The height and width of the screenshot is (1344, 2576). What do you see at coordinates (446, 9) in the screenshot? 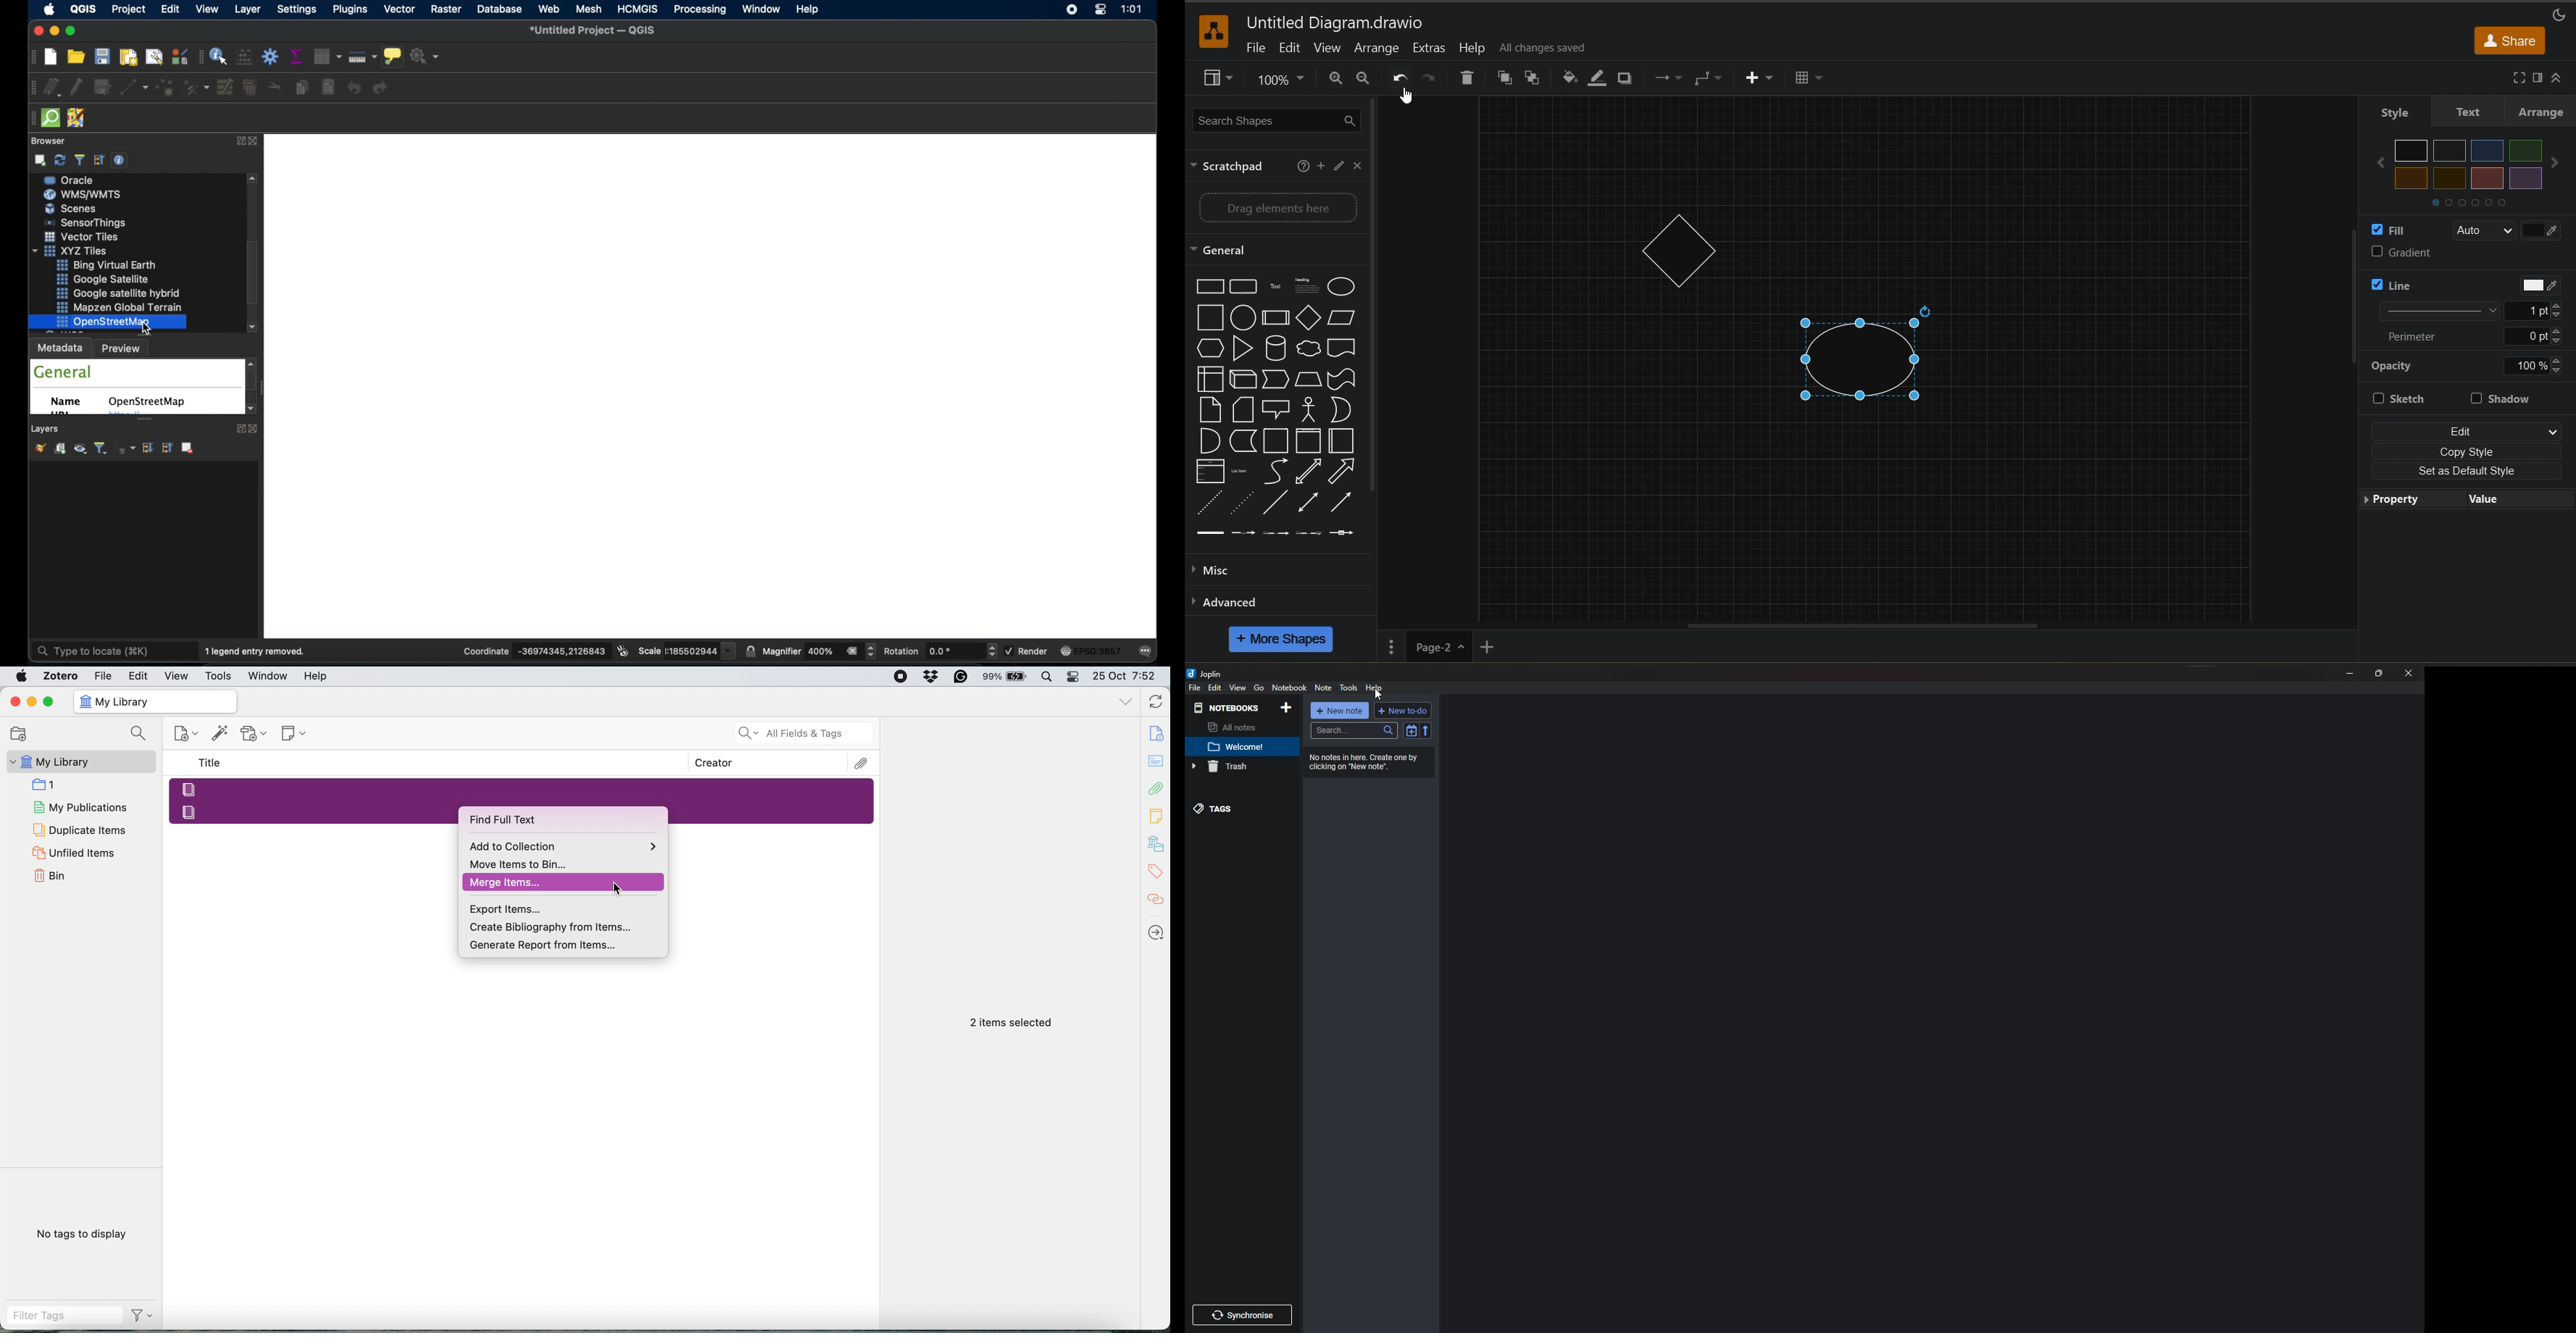
I see `raster` at bounding box center [446, 9].